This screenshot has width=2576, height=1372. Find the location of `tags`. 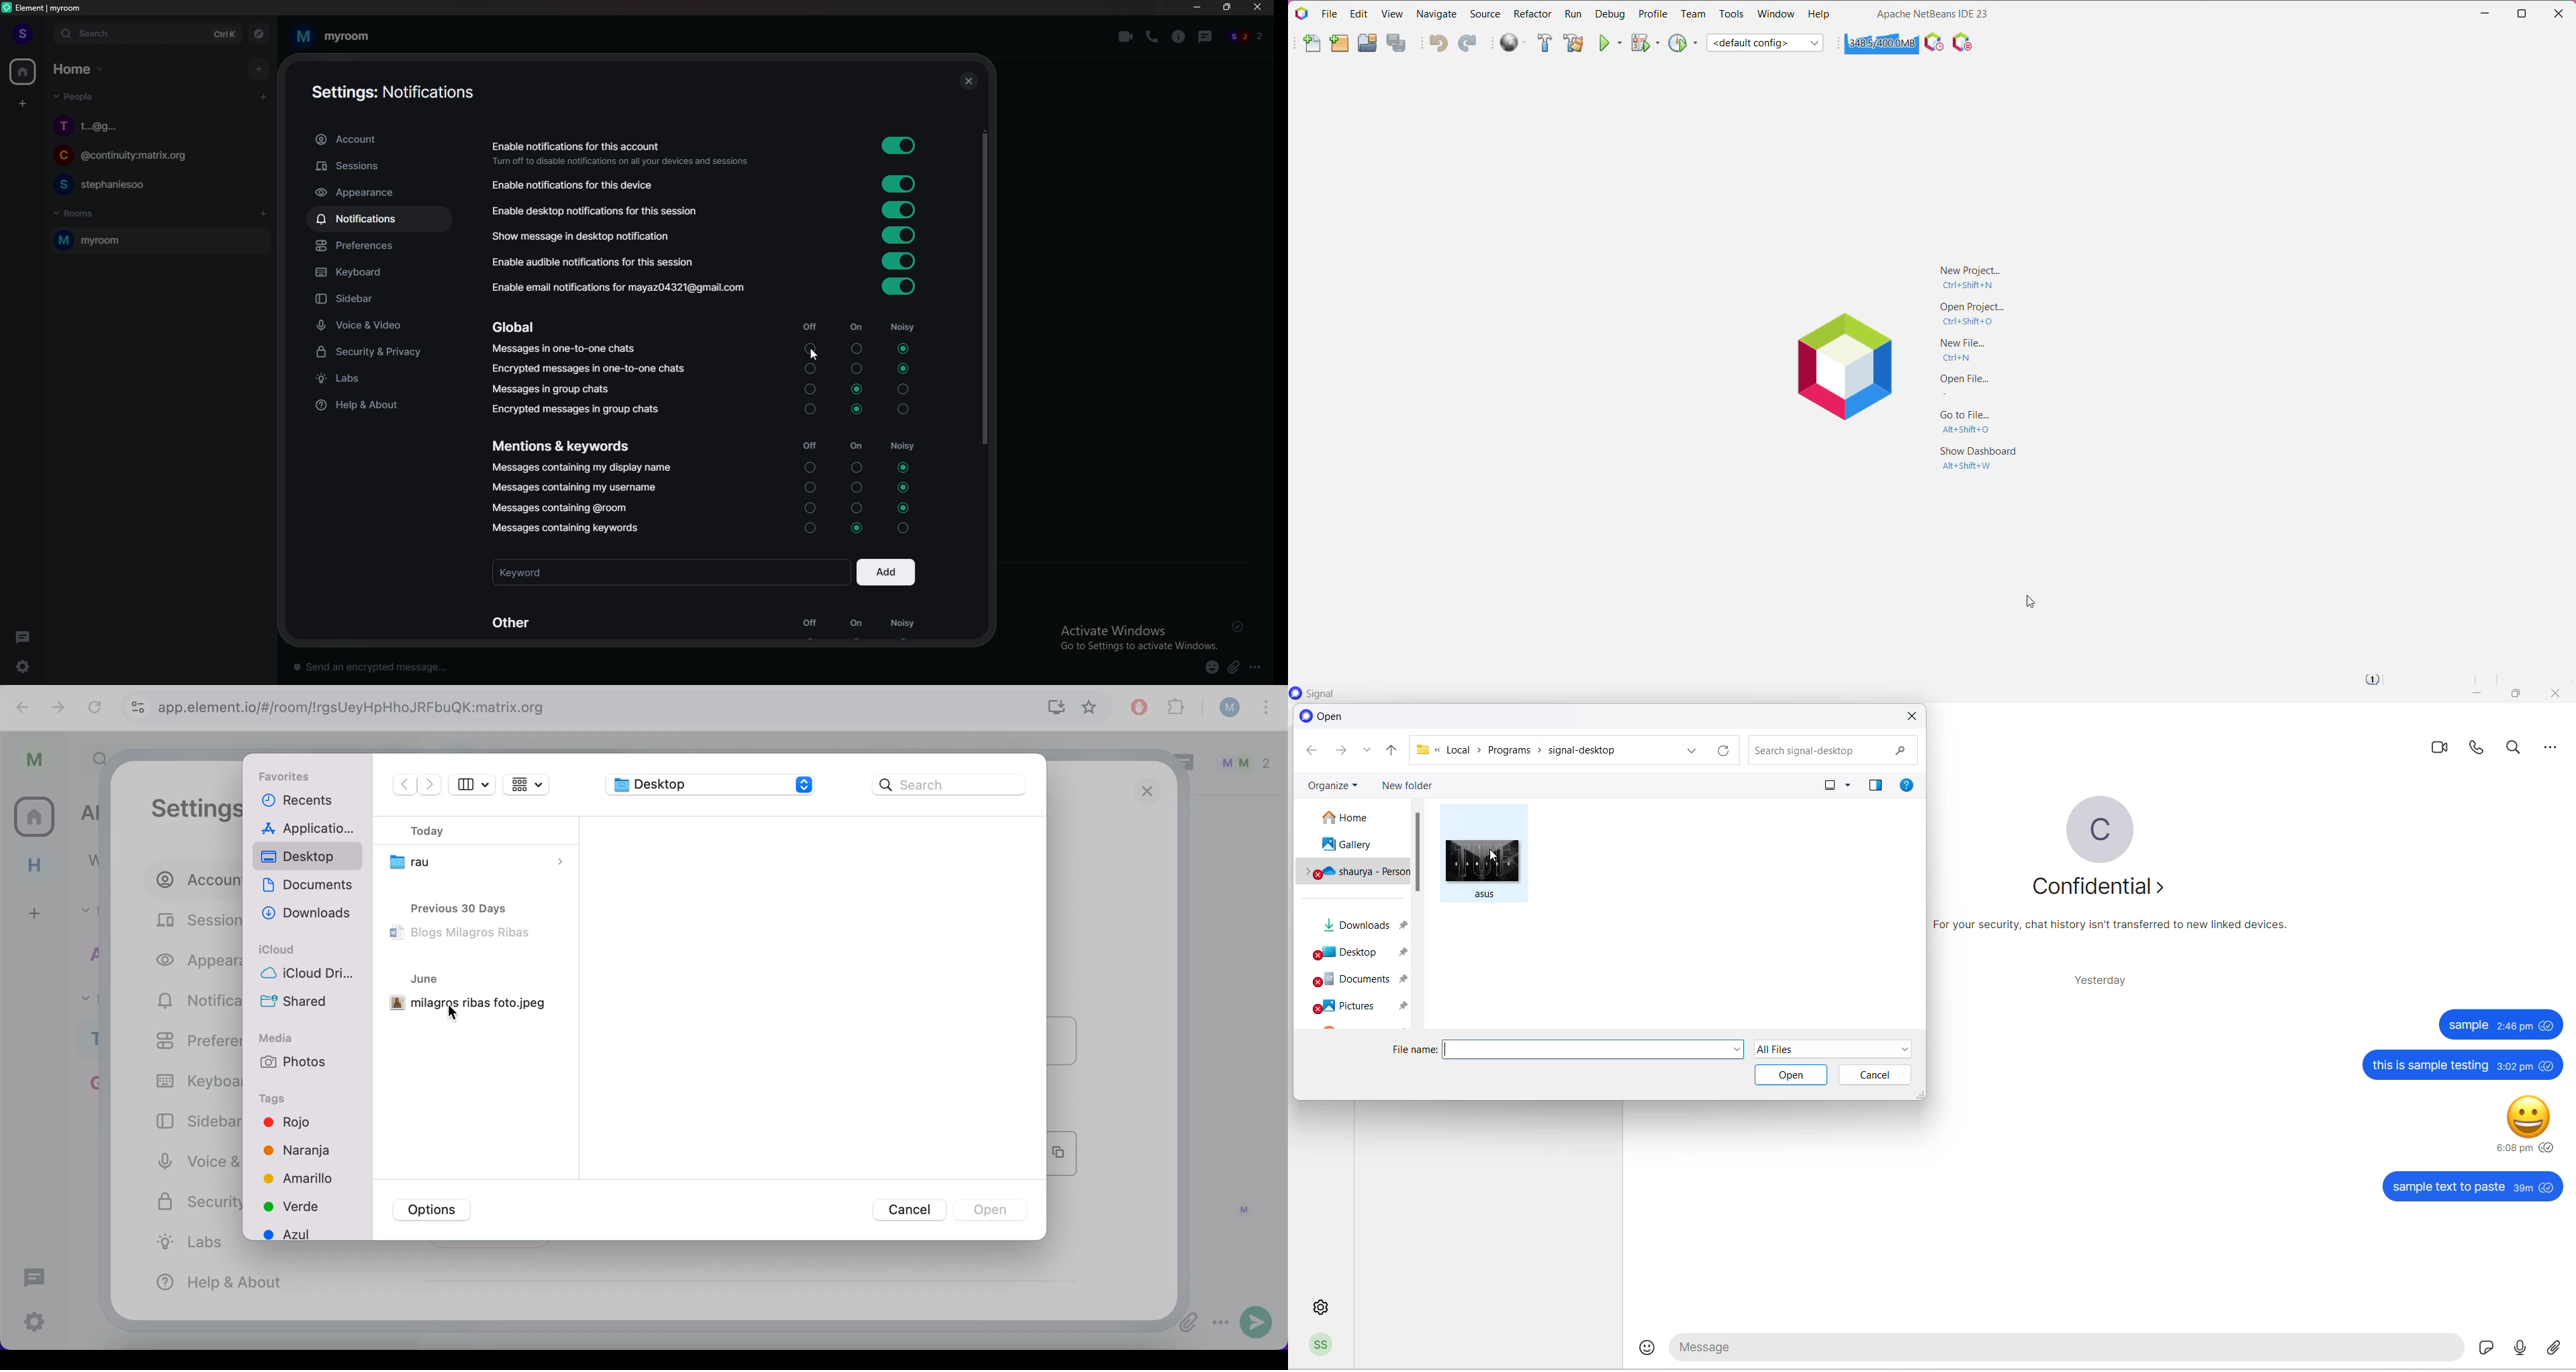

tags is located at coordinates (276, 1100).